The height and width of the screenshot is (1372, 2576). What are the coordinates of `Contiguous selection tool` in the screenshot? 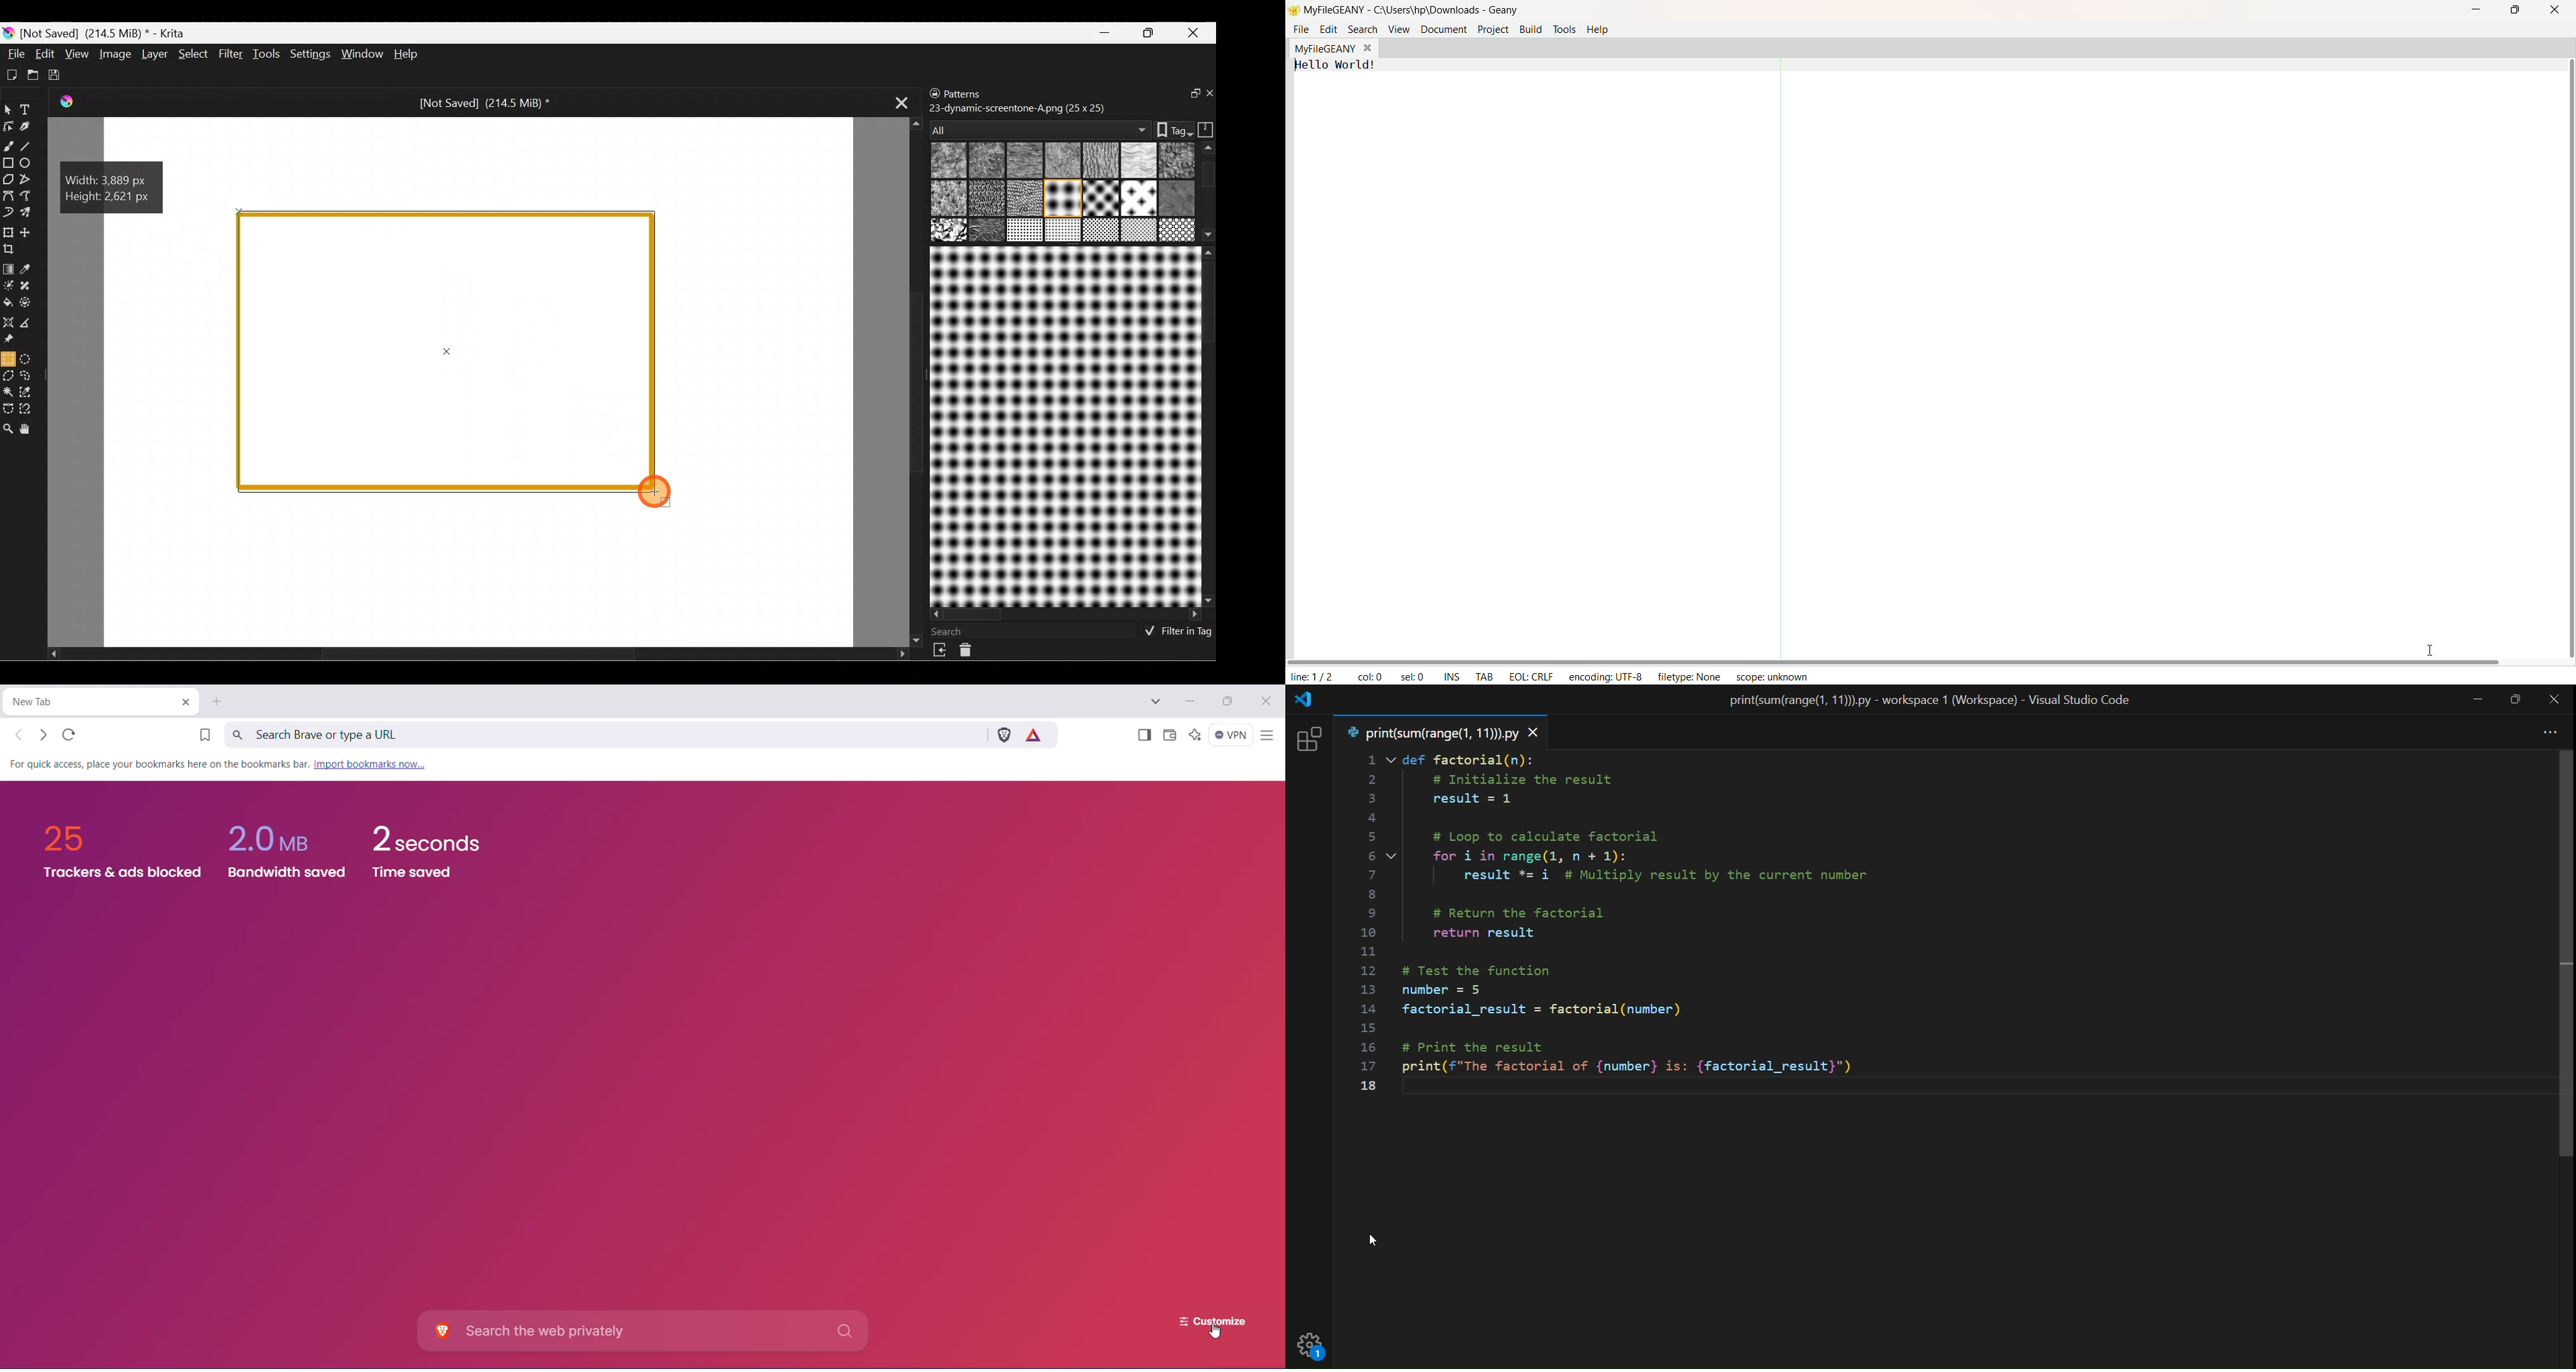 It's located at (9, 393).